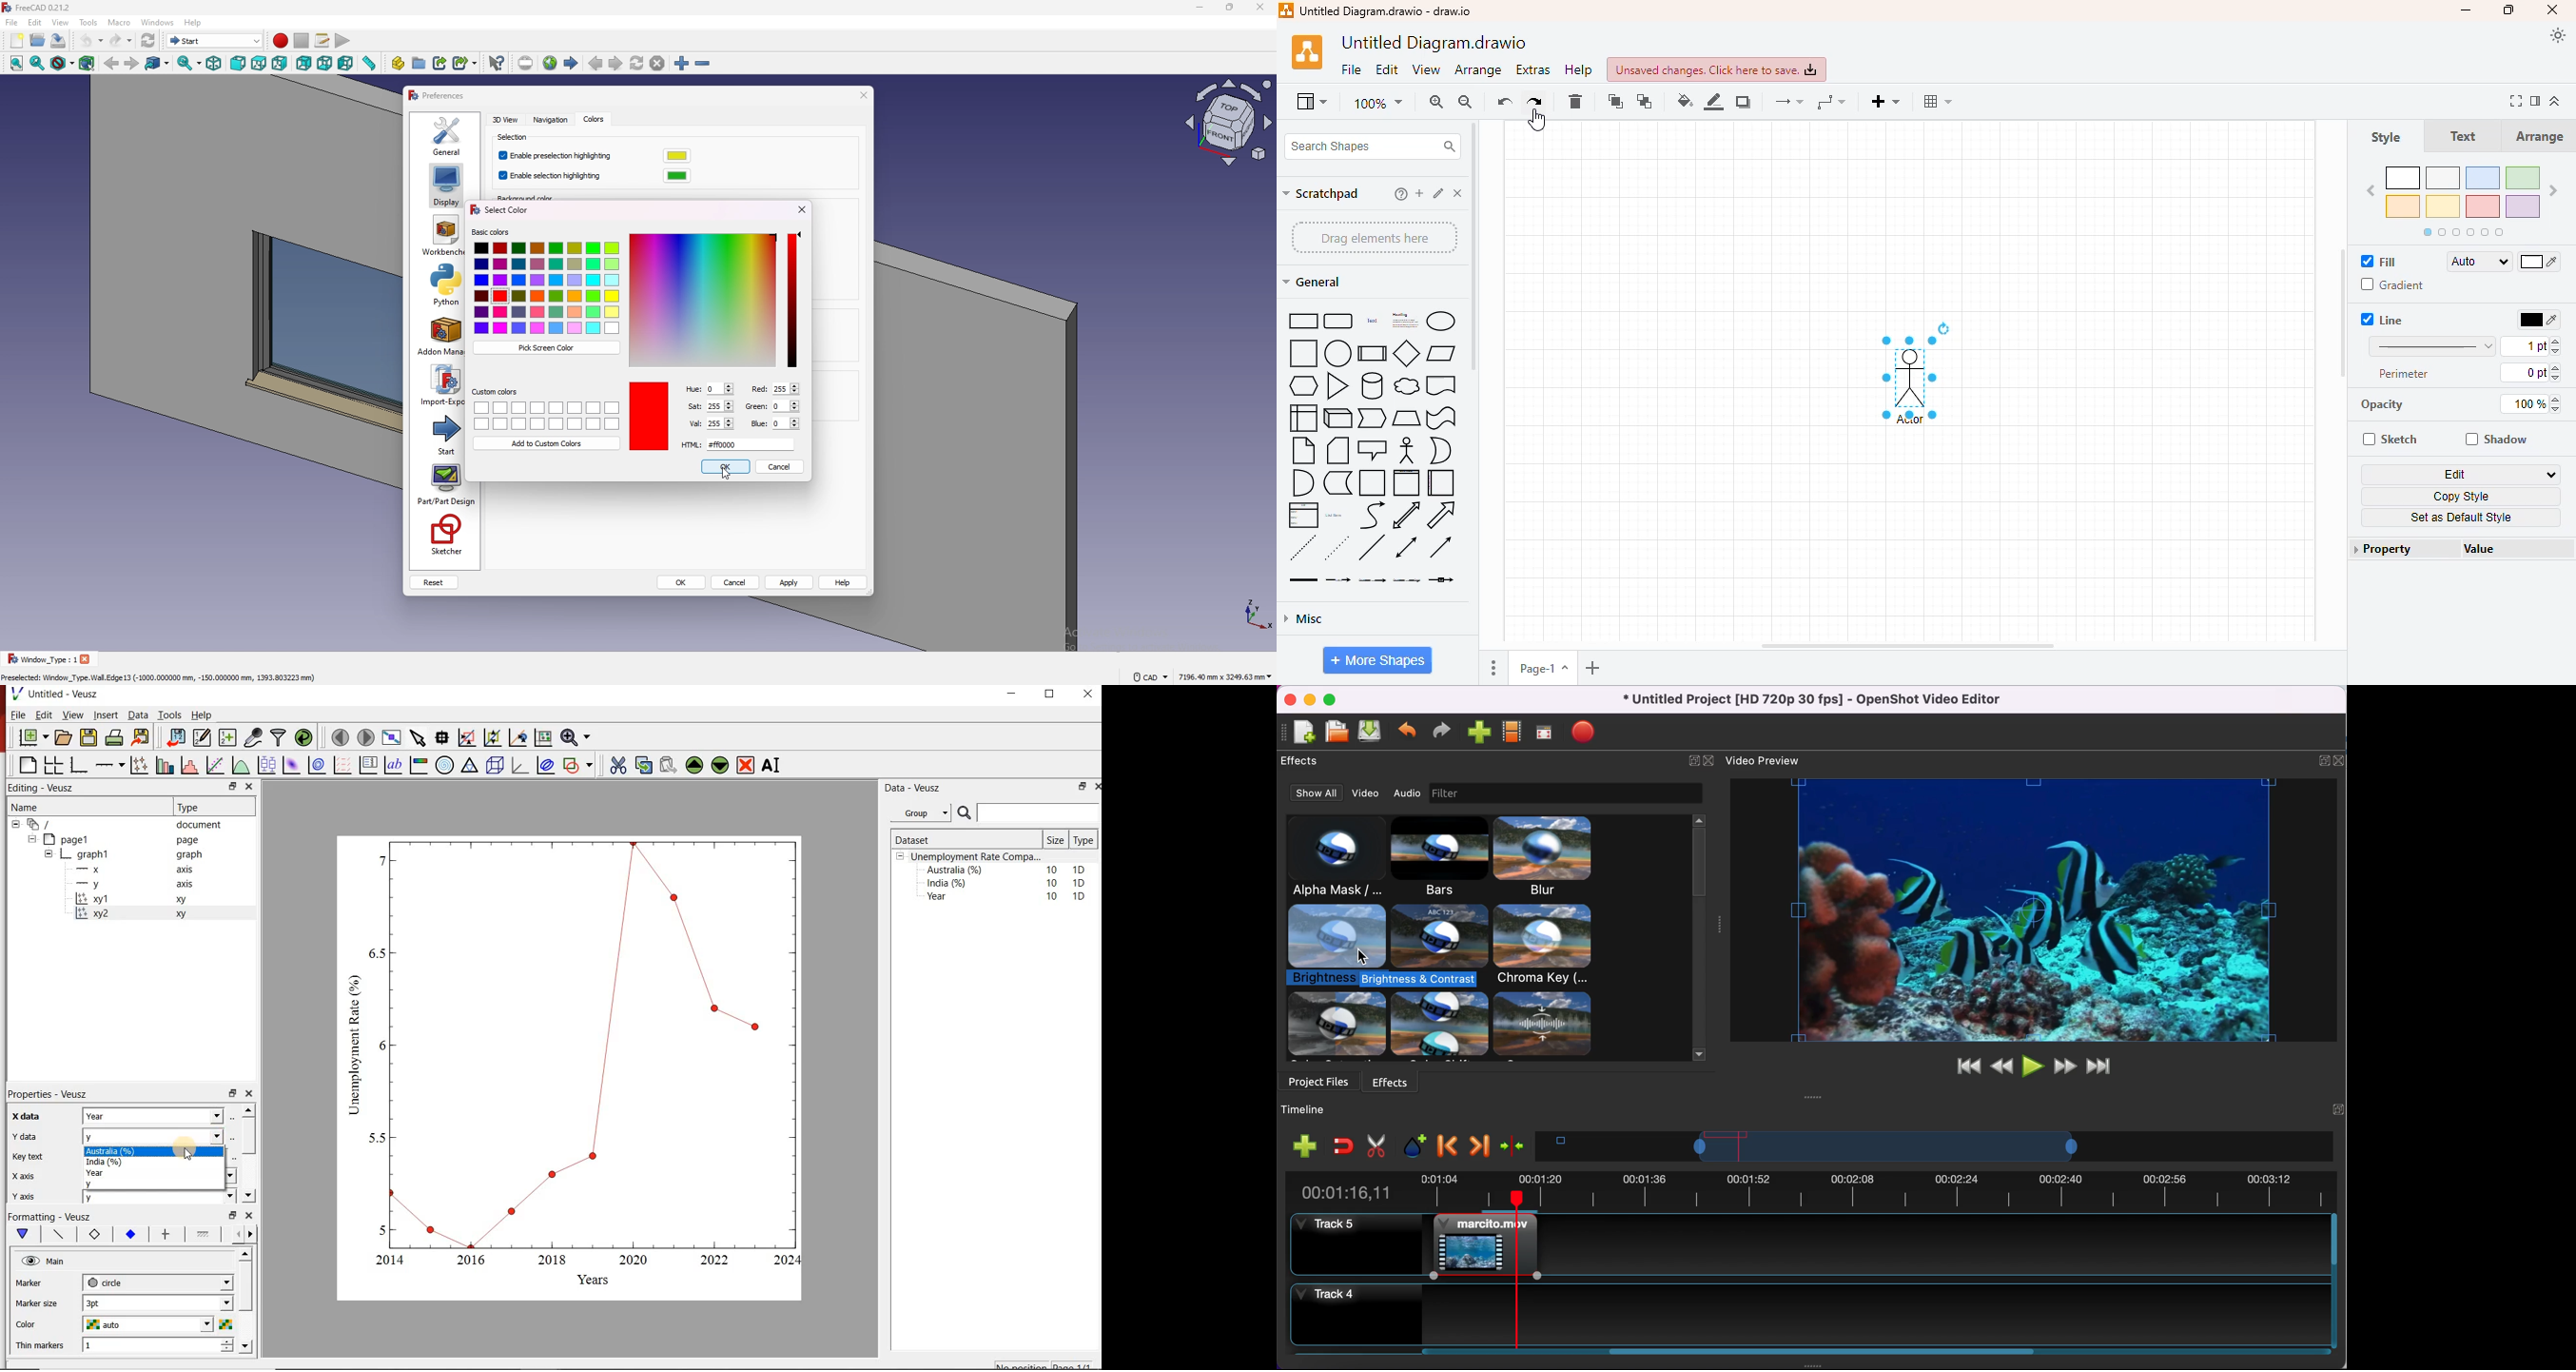 The image size is (2576, 1372). What do you see at coordinates (2487, 549) in the screenshot?
I see `value` at bounding box center [2487, 549].